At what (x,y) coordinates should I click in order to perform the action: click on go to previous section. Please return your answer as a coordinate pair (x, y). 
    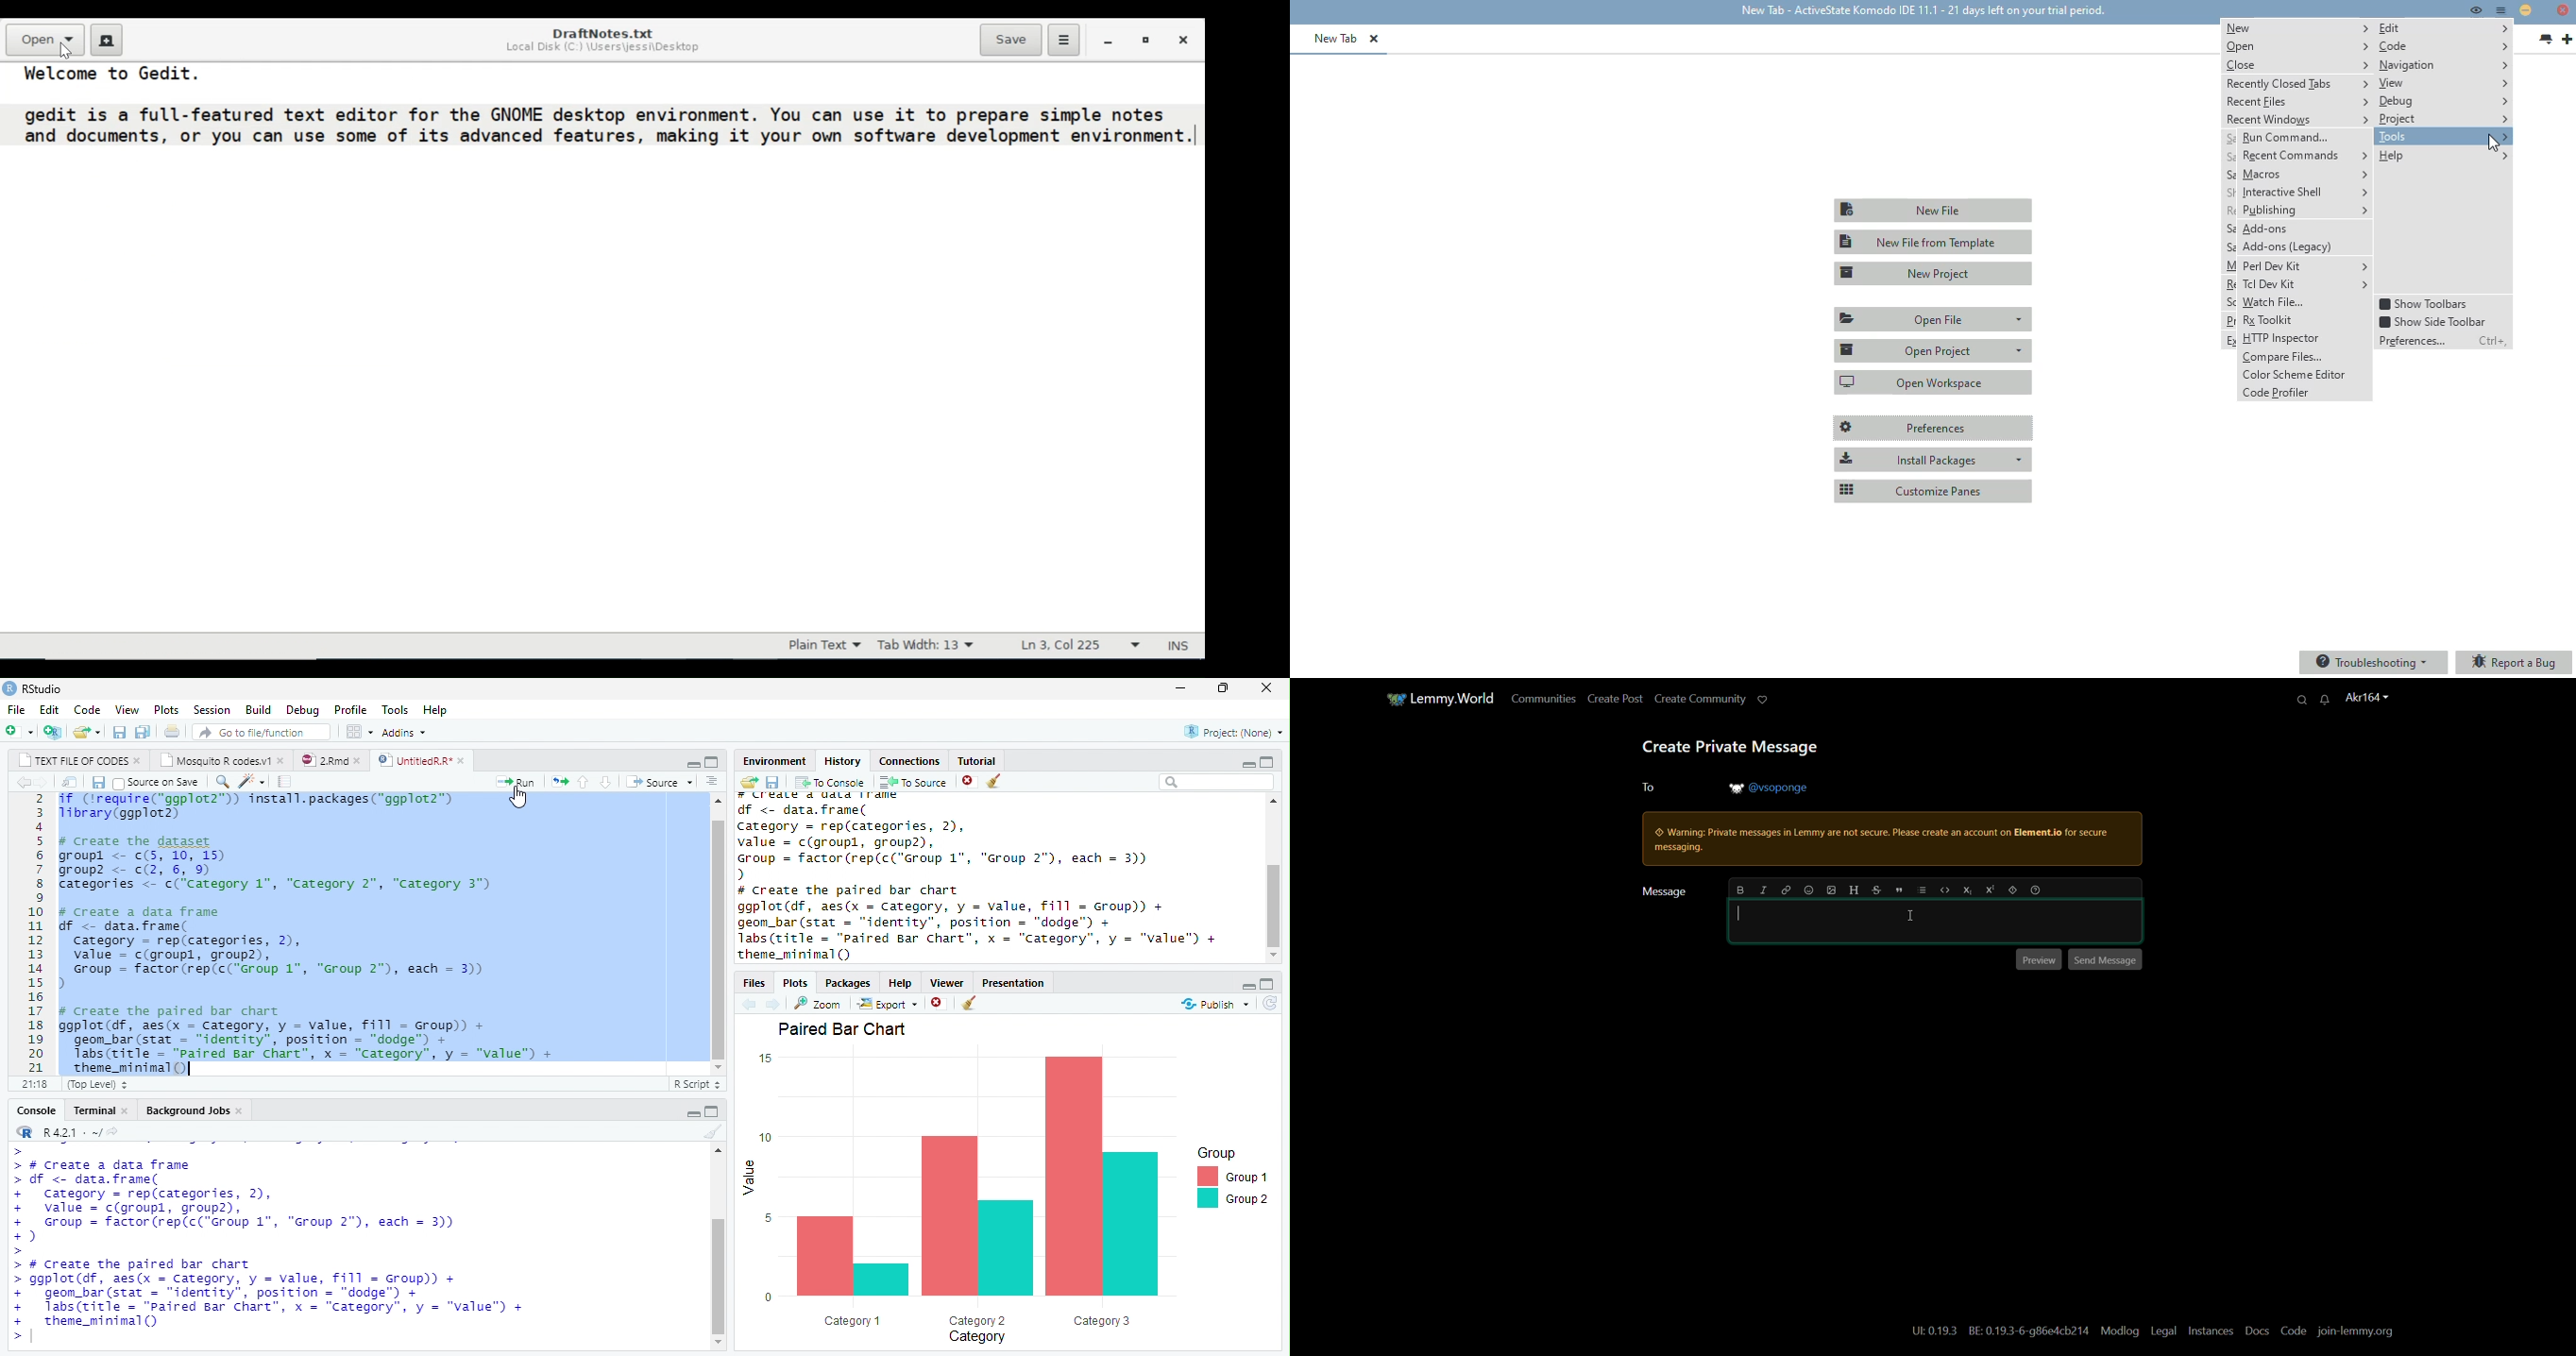
    Looking at the image, I should click on (585, 782).